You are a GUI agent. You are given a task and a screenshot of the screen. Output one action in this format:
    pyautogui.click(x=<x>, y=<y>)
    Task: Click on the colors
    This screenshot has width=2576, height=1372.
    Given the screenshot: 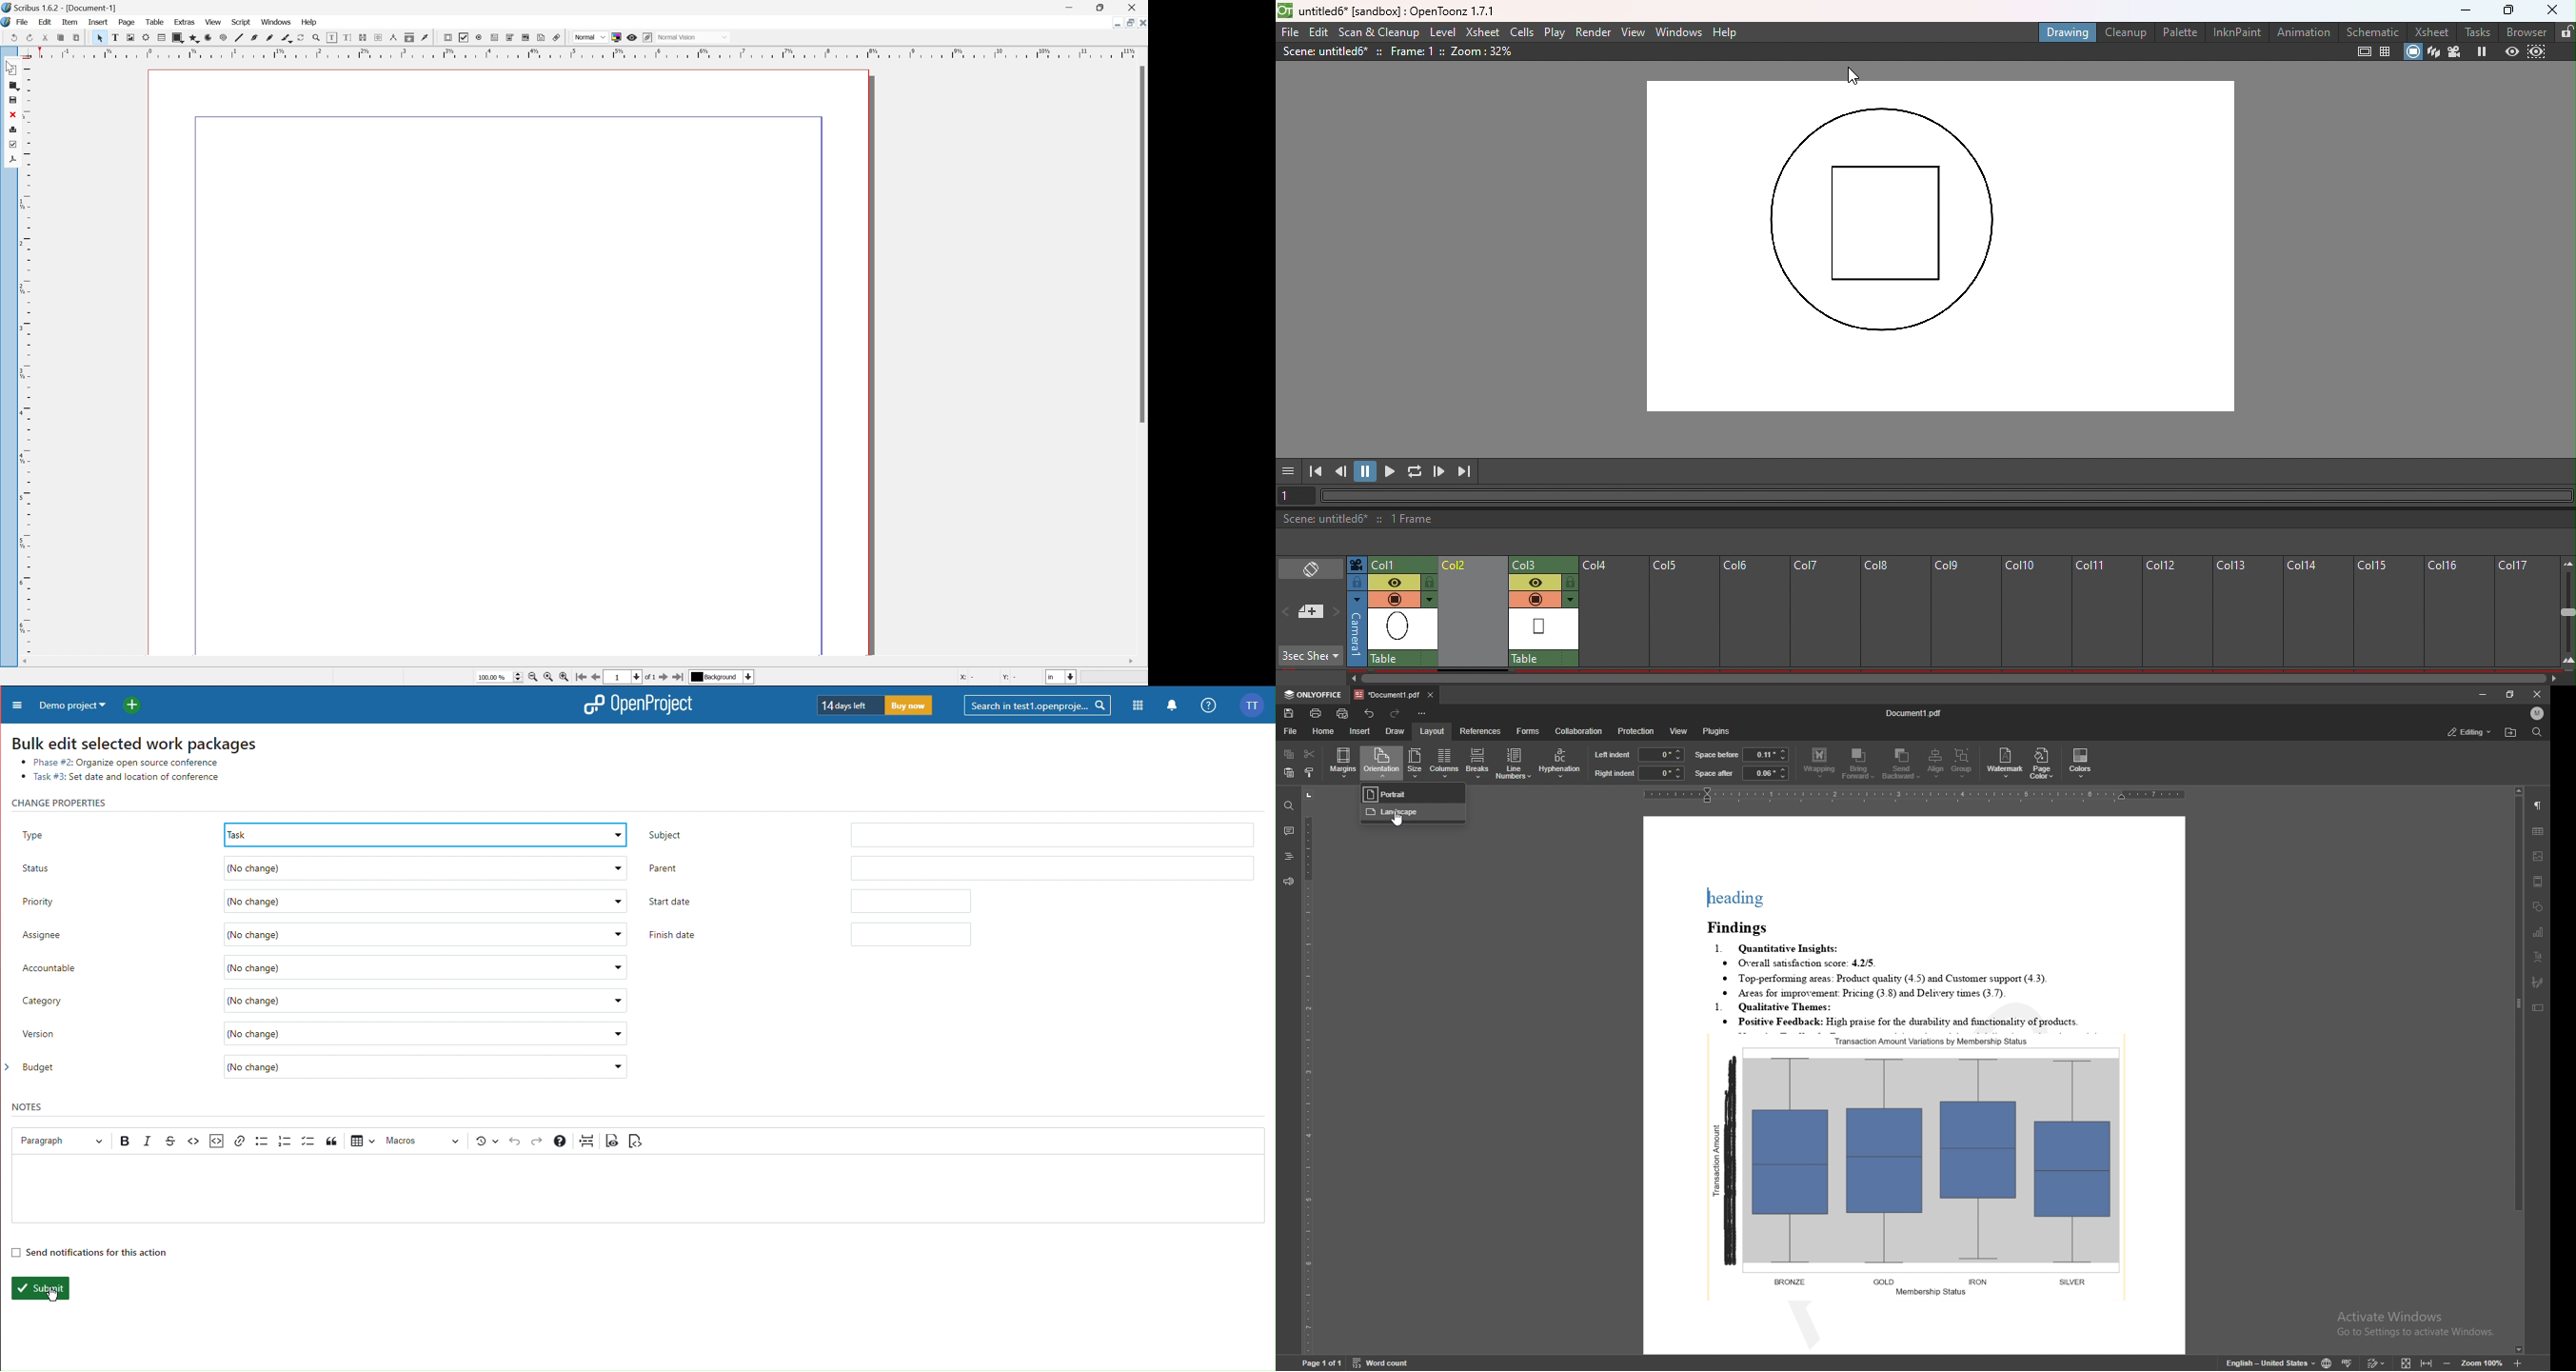 What is the action you would take?
    pyautogui.click(x=2081, y=762)
    